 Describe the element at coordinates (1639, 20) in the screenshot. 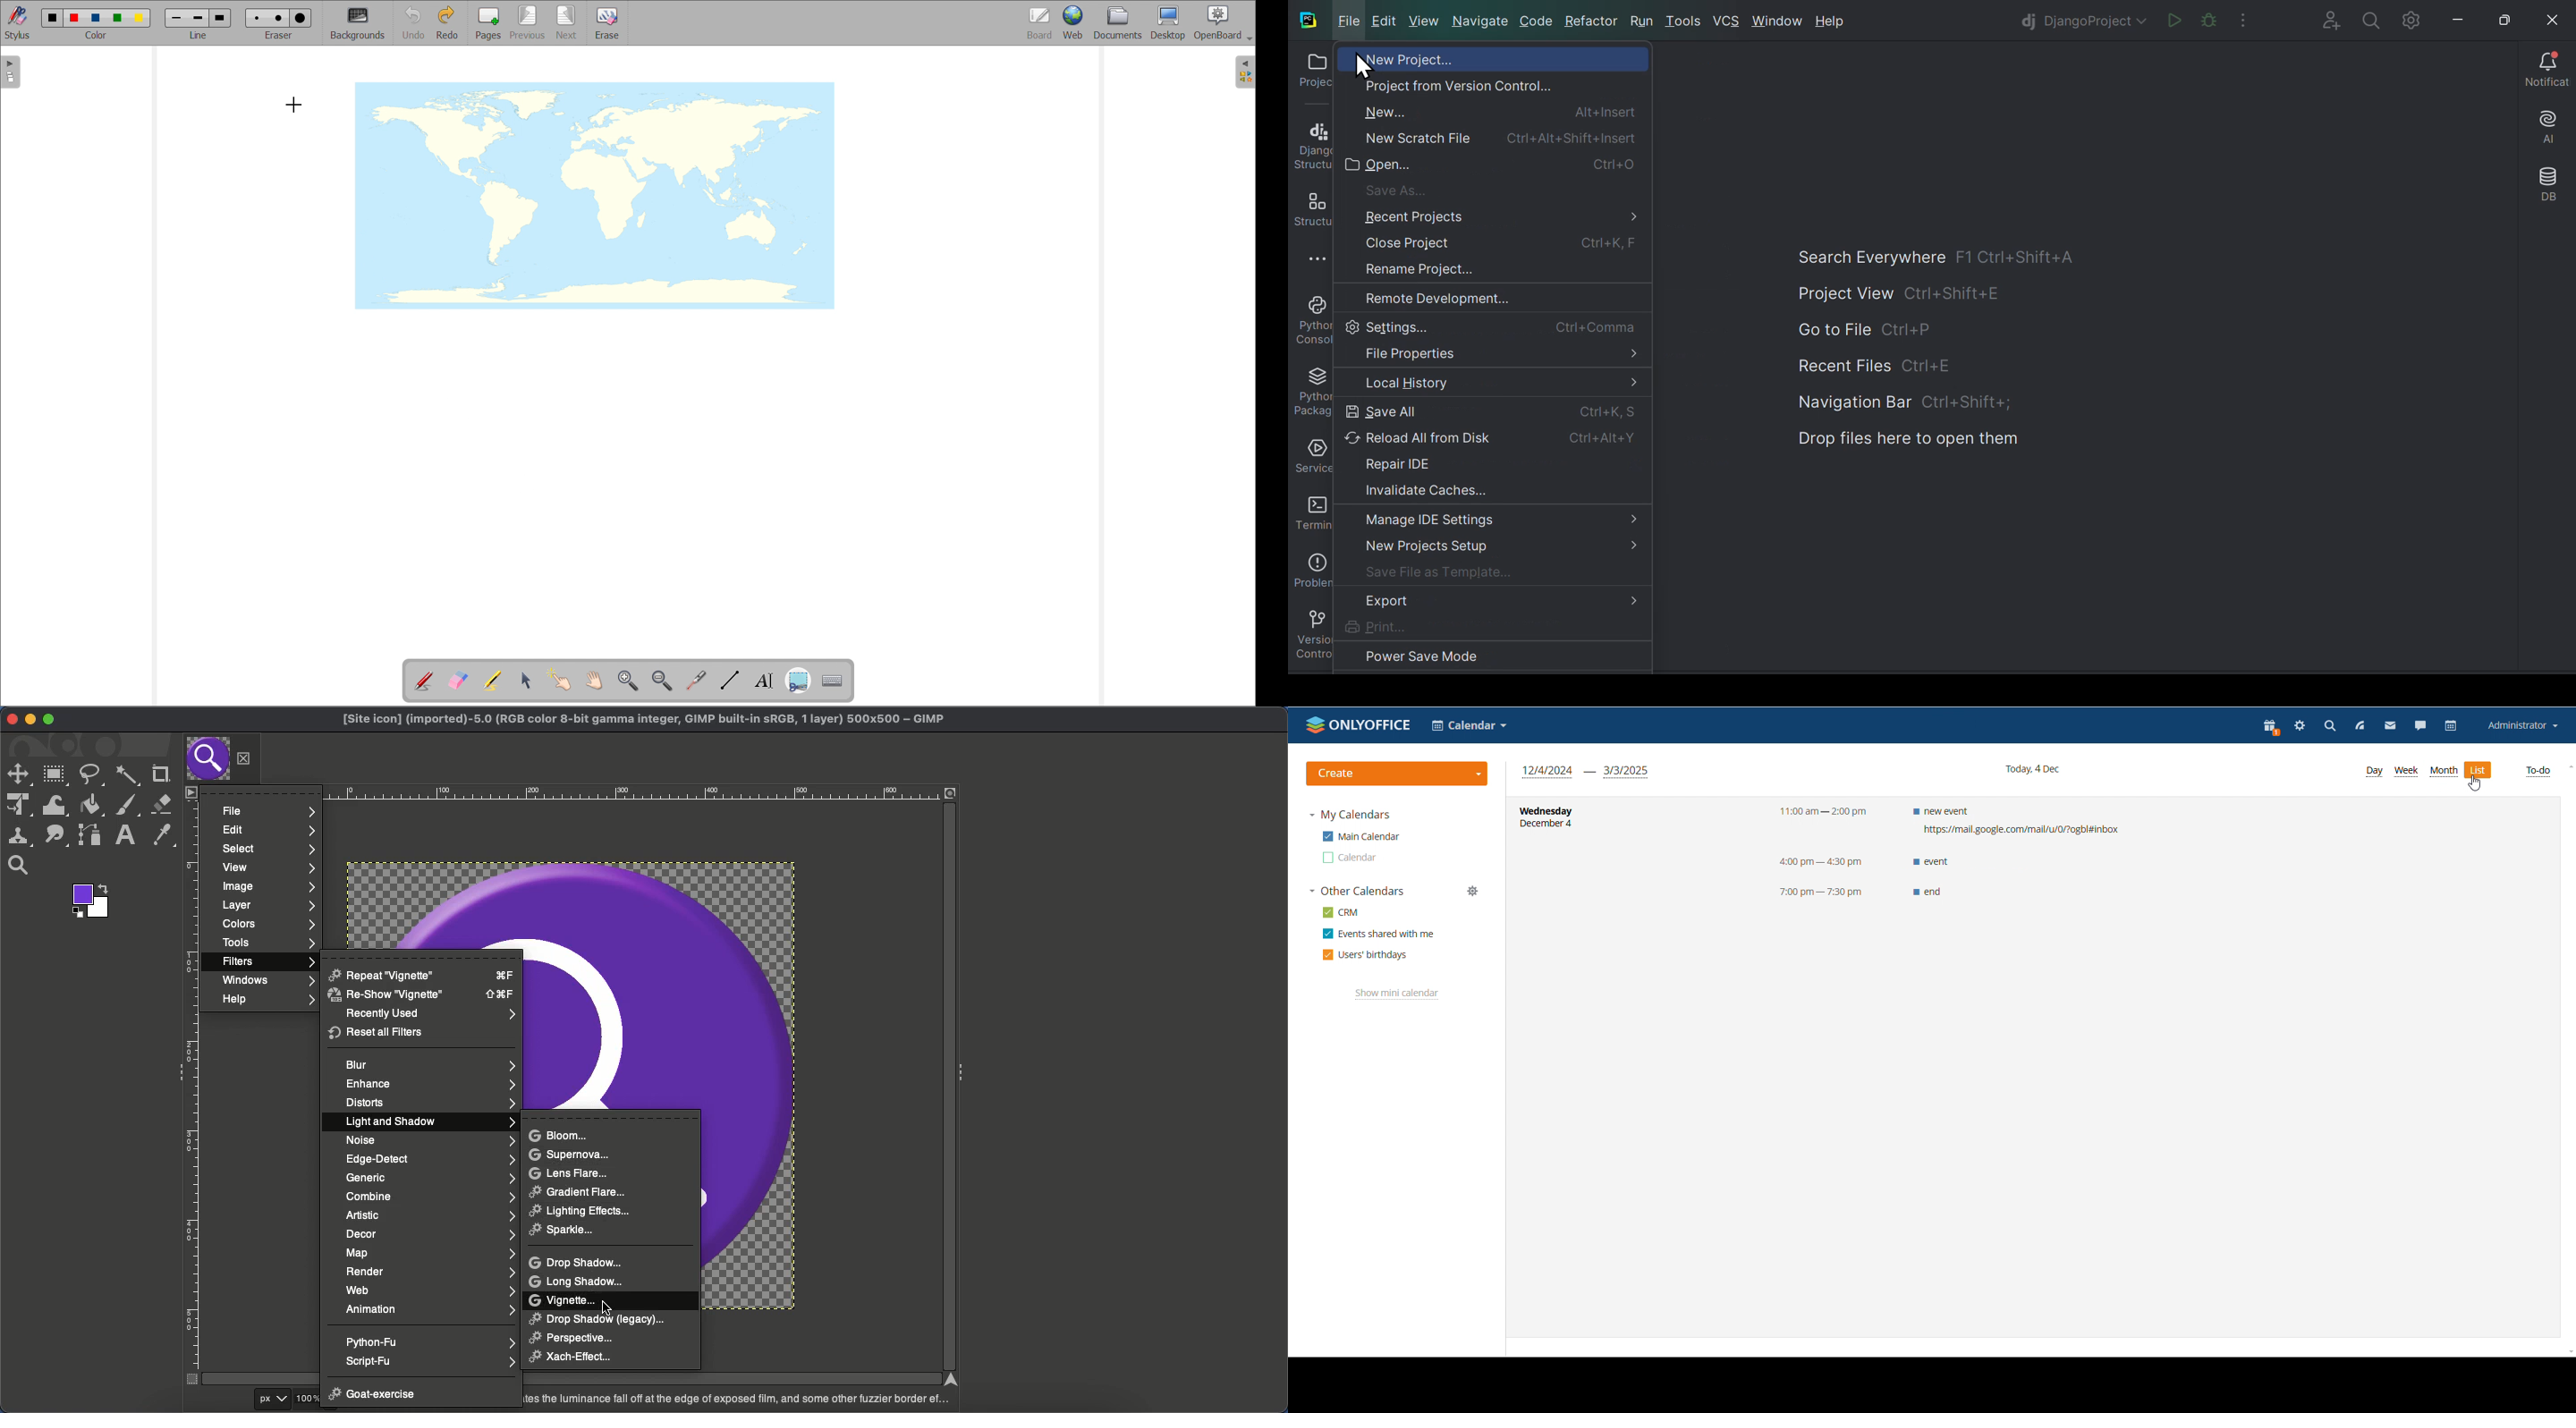

I see `Run` at that location.